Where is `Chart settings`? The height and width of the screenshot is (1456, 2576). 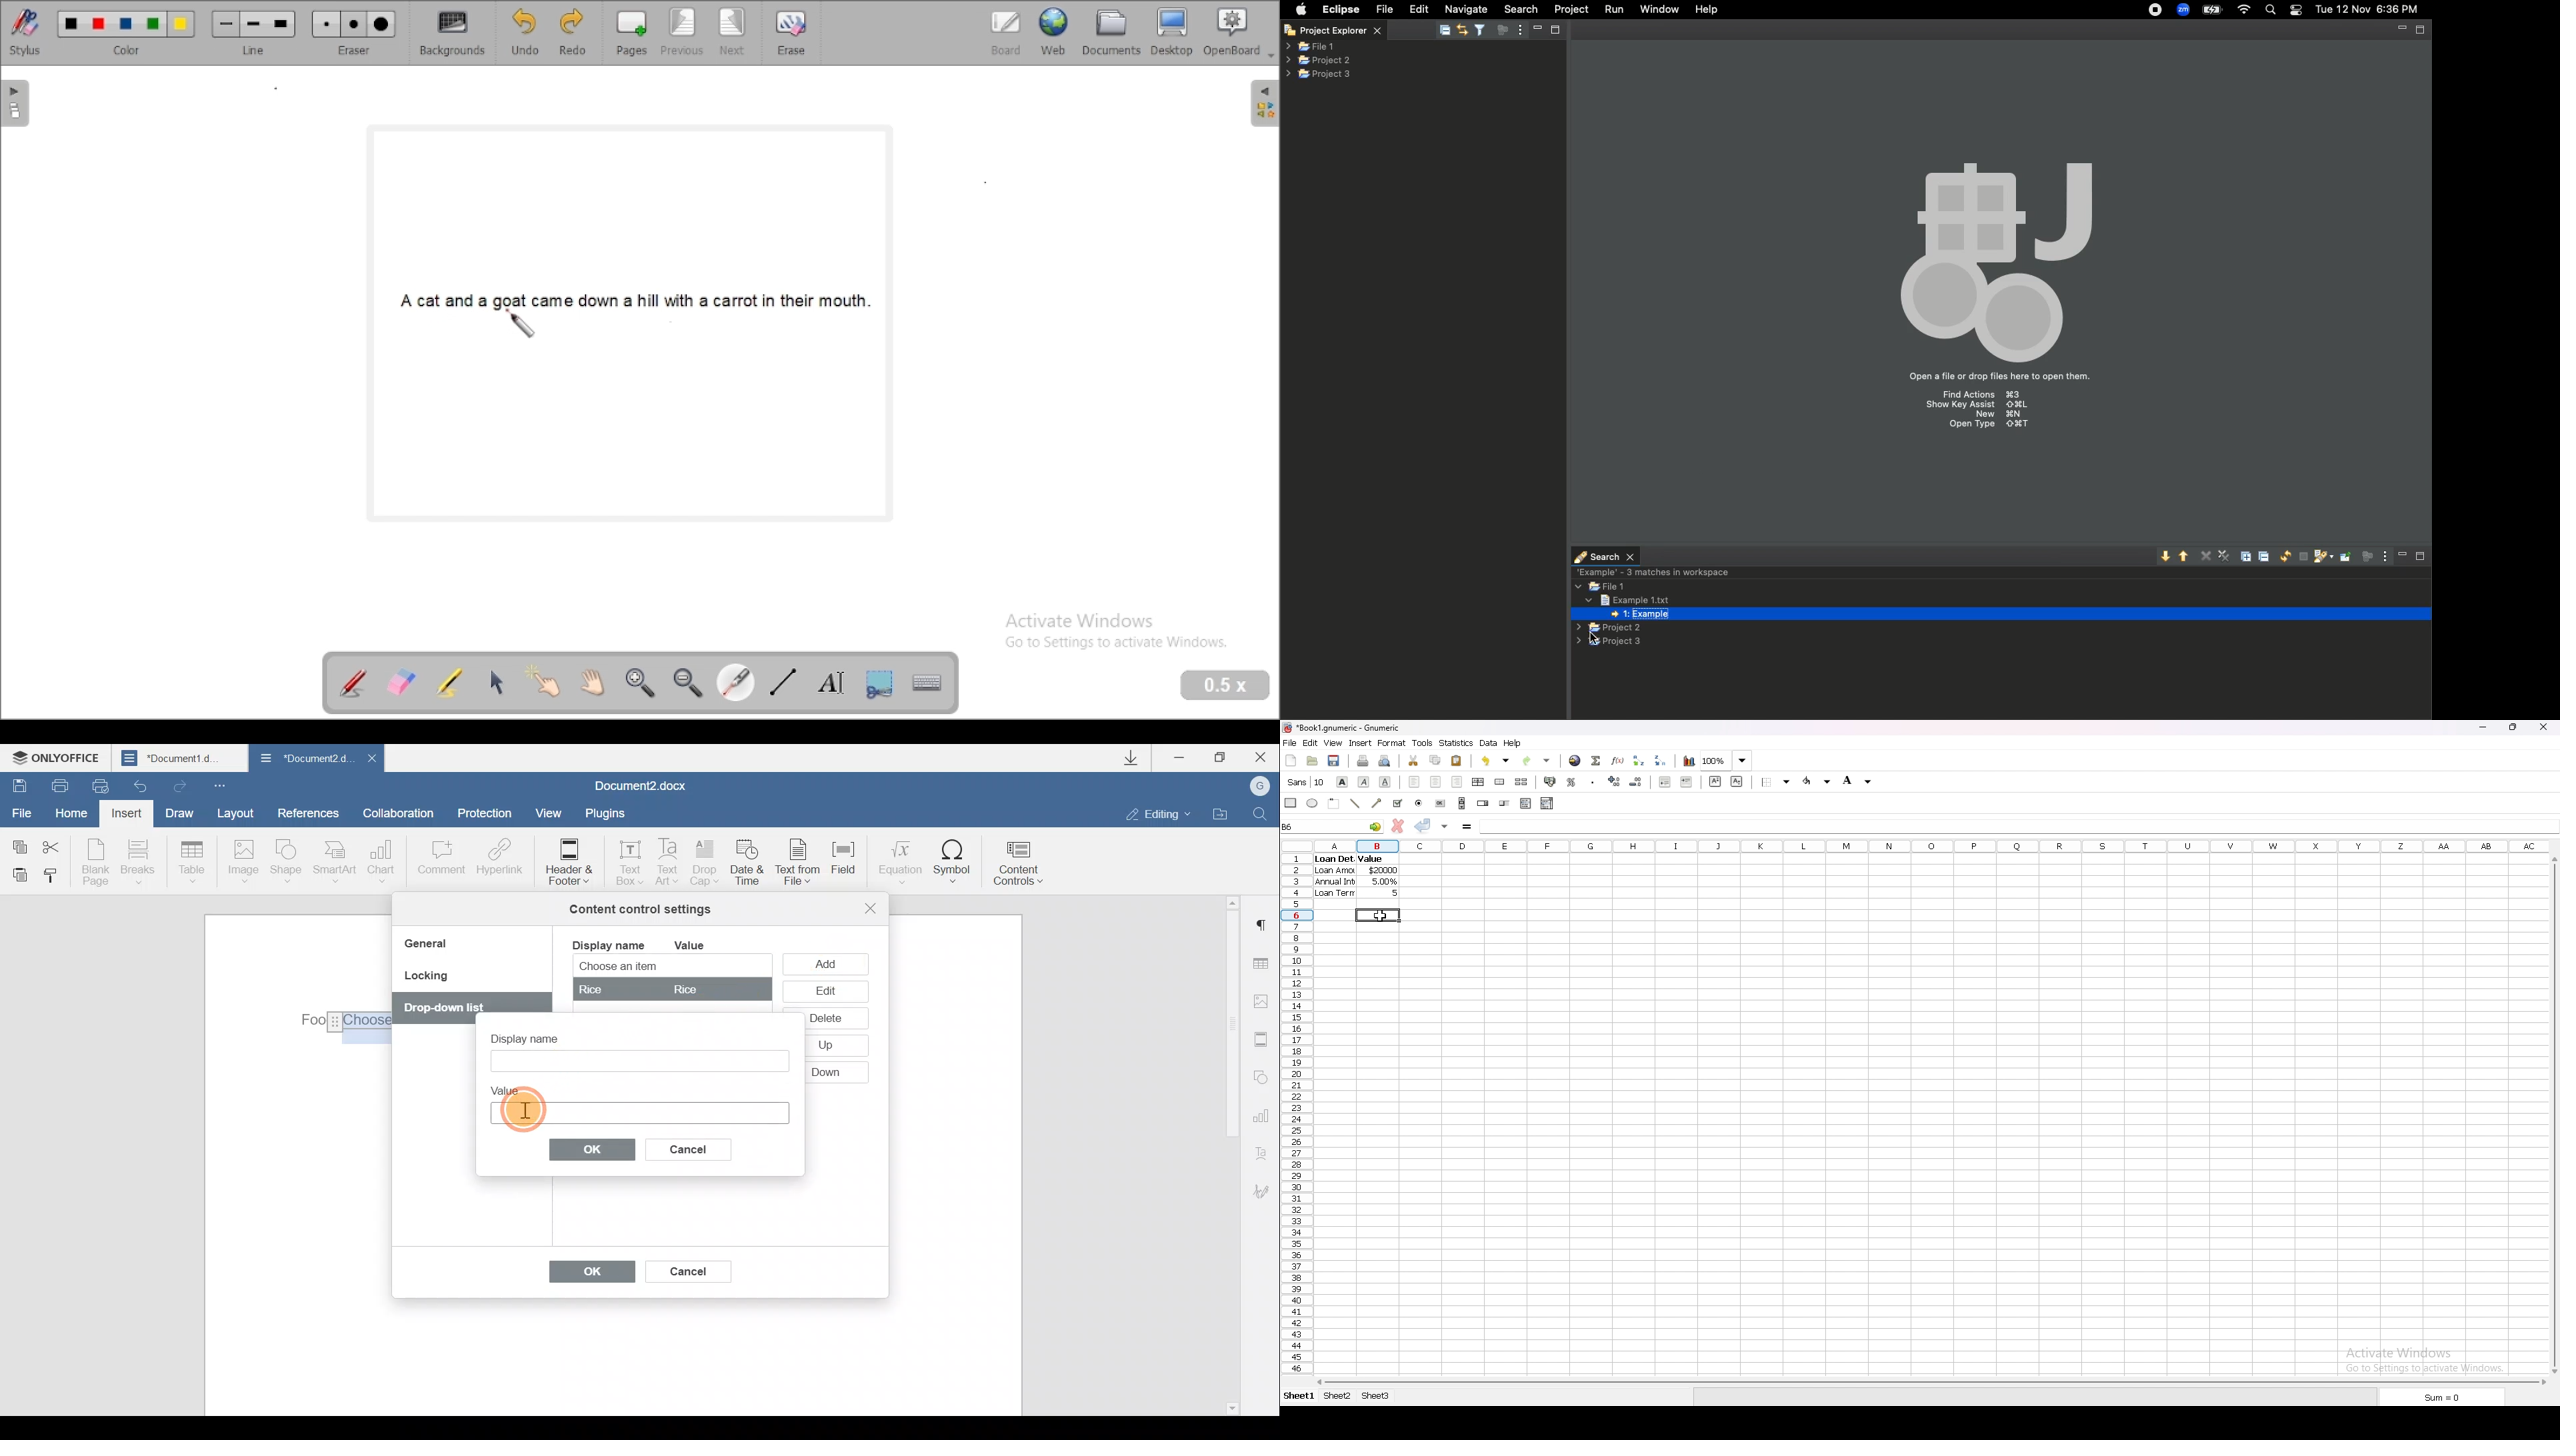
Chart settings is located at coordinates (1263, 1114).